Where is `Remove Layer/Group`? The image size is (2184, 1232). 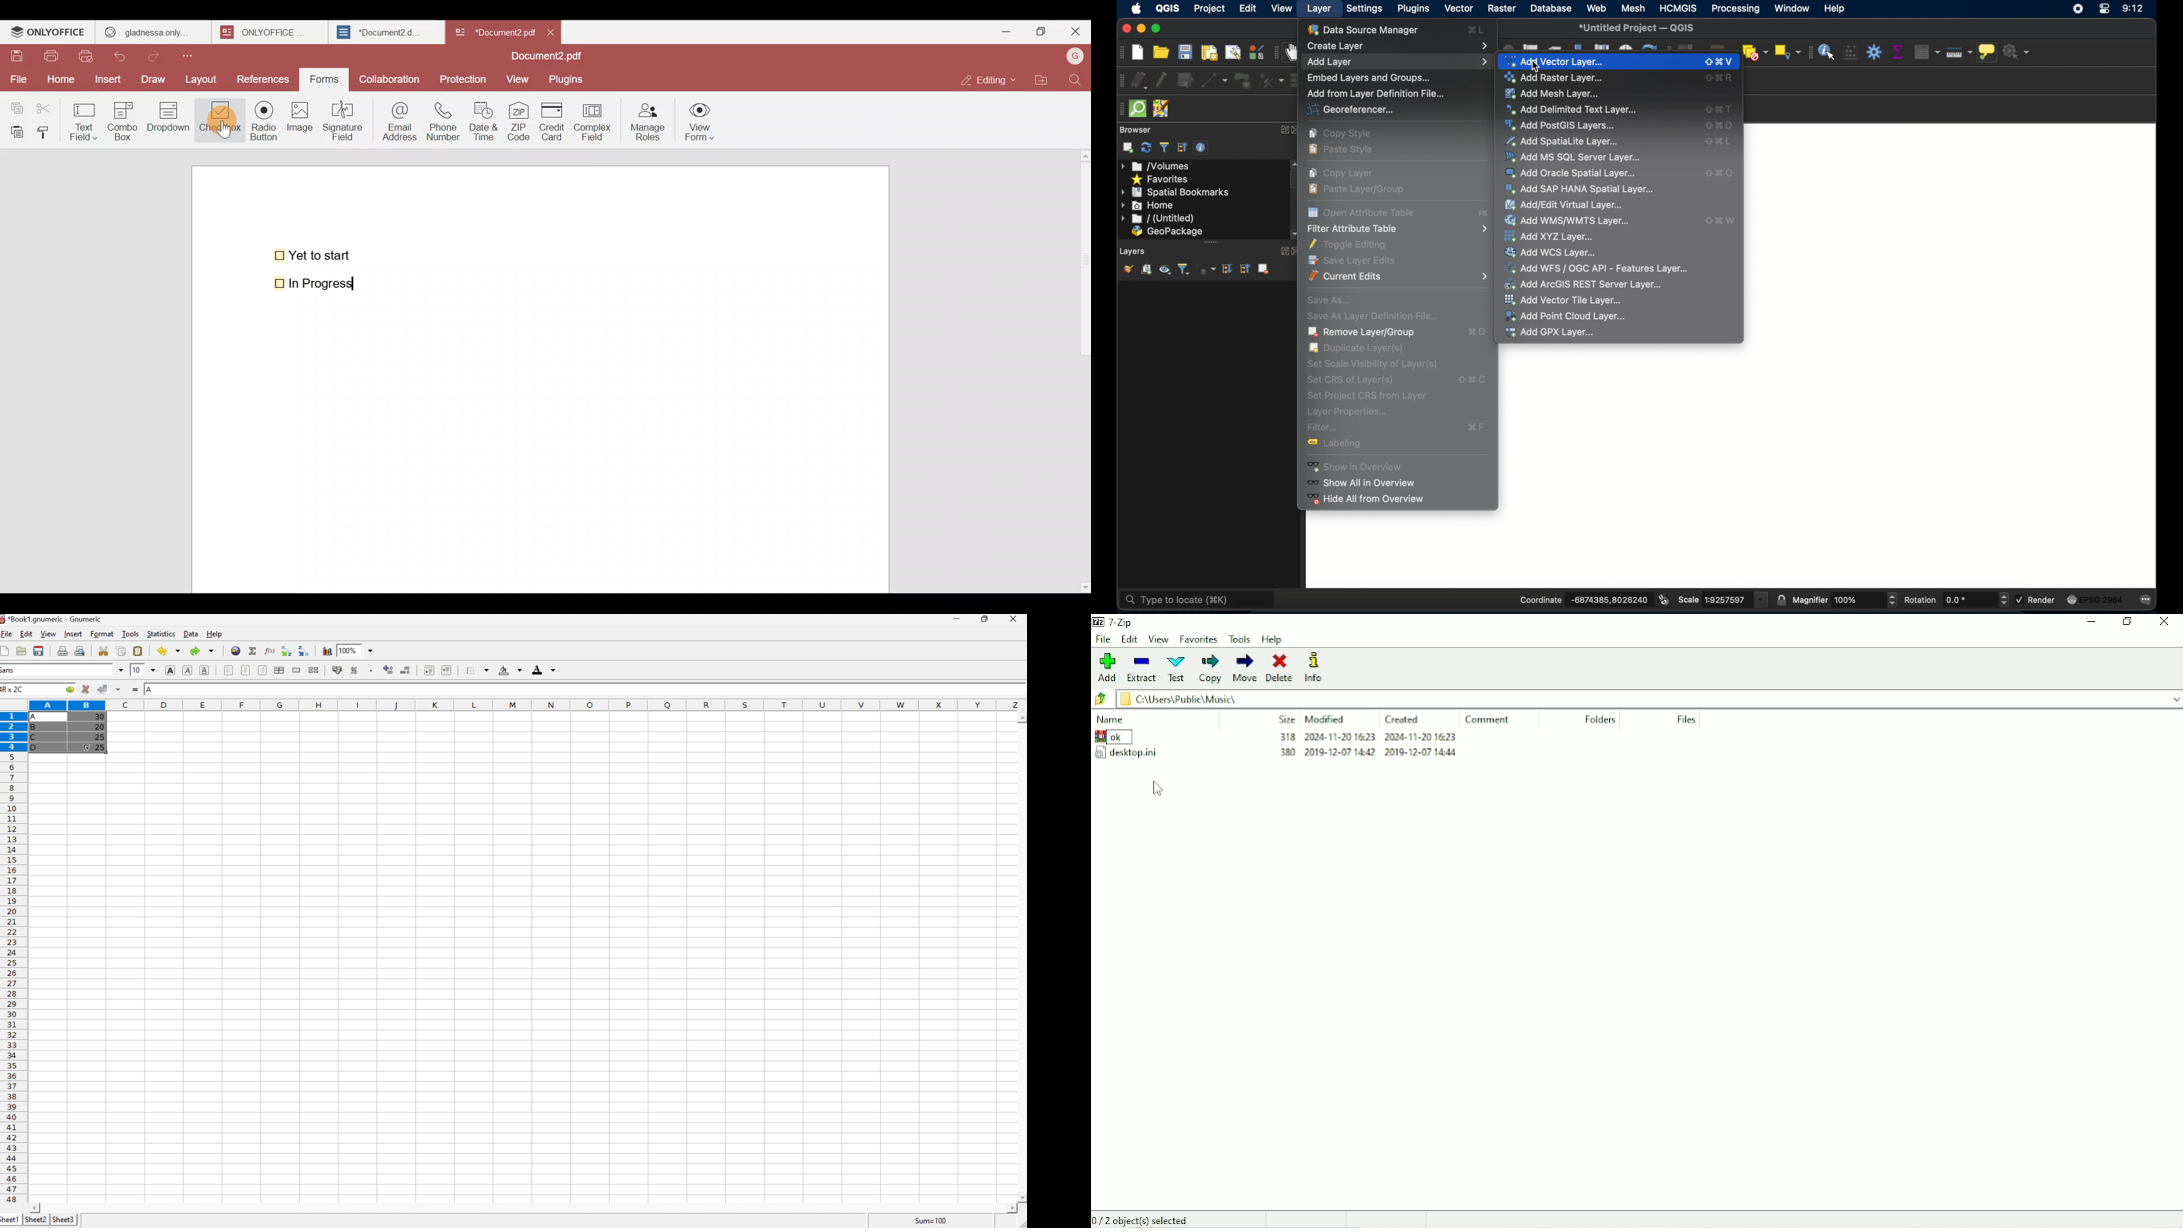
Remove Layer/Group is located at coordinates (1400, 333).